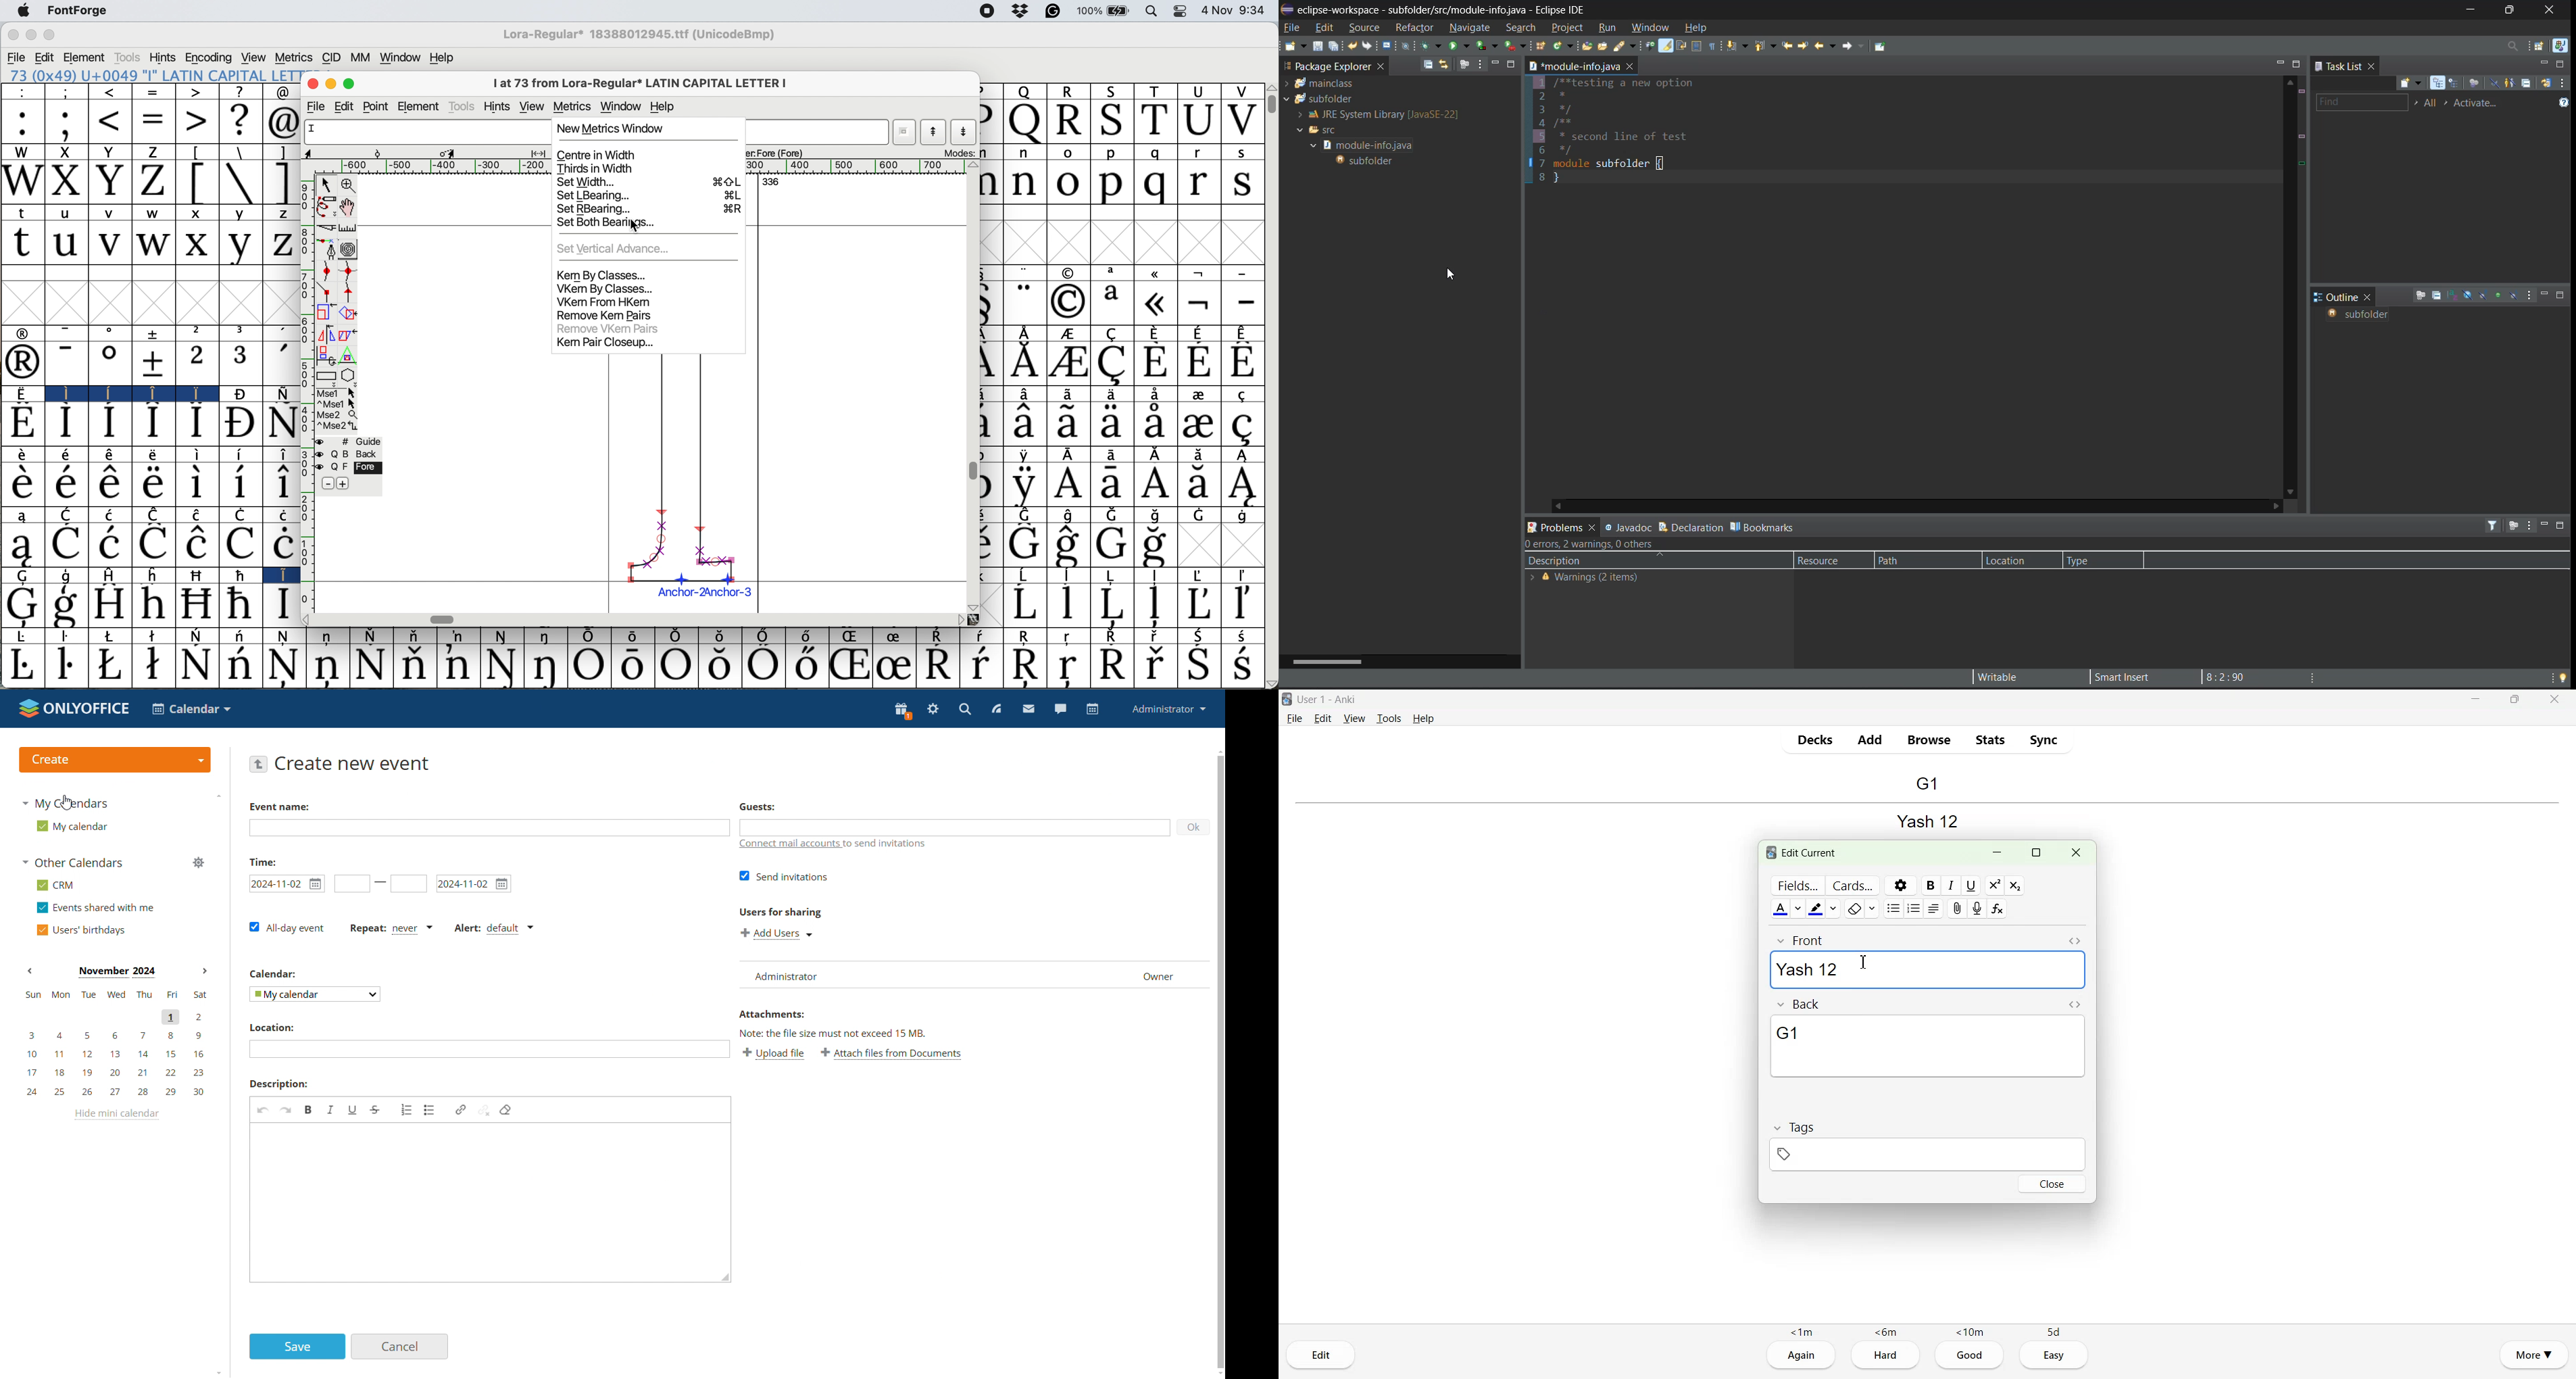 The height and width of the screenshot is (1400, 2576). What do you see at coordinates (57, 885) in the screenshot?
I see `crm` at bounding box center [57, 885].